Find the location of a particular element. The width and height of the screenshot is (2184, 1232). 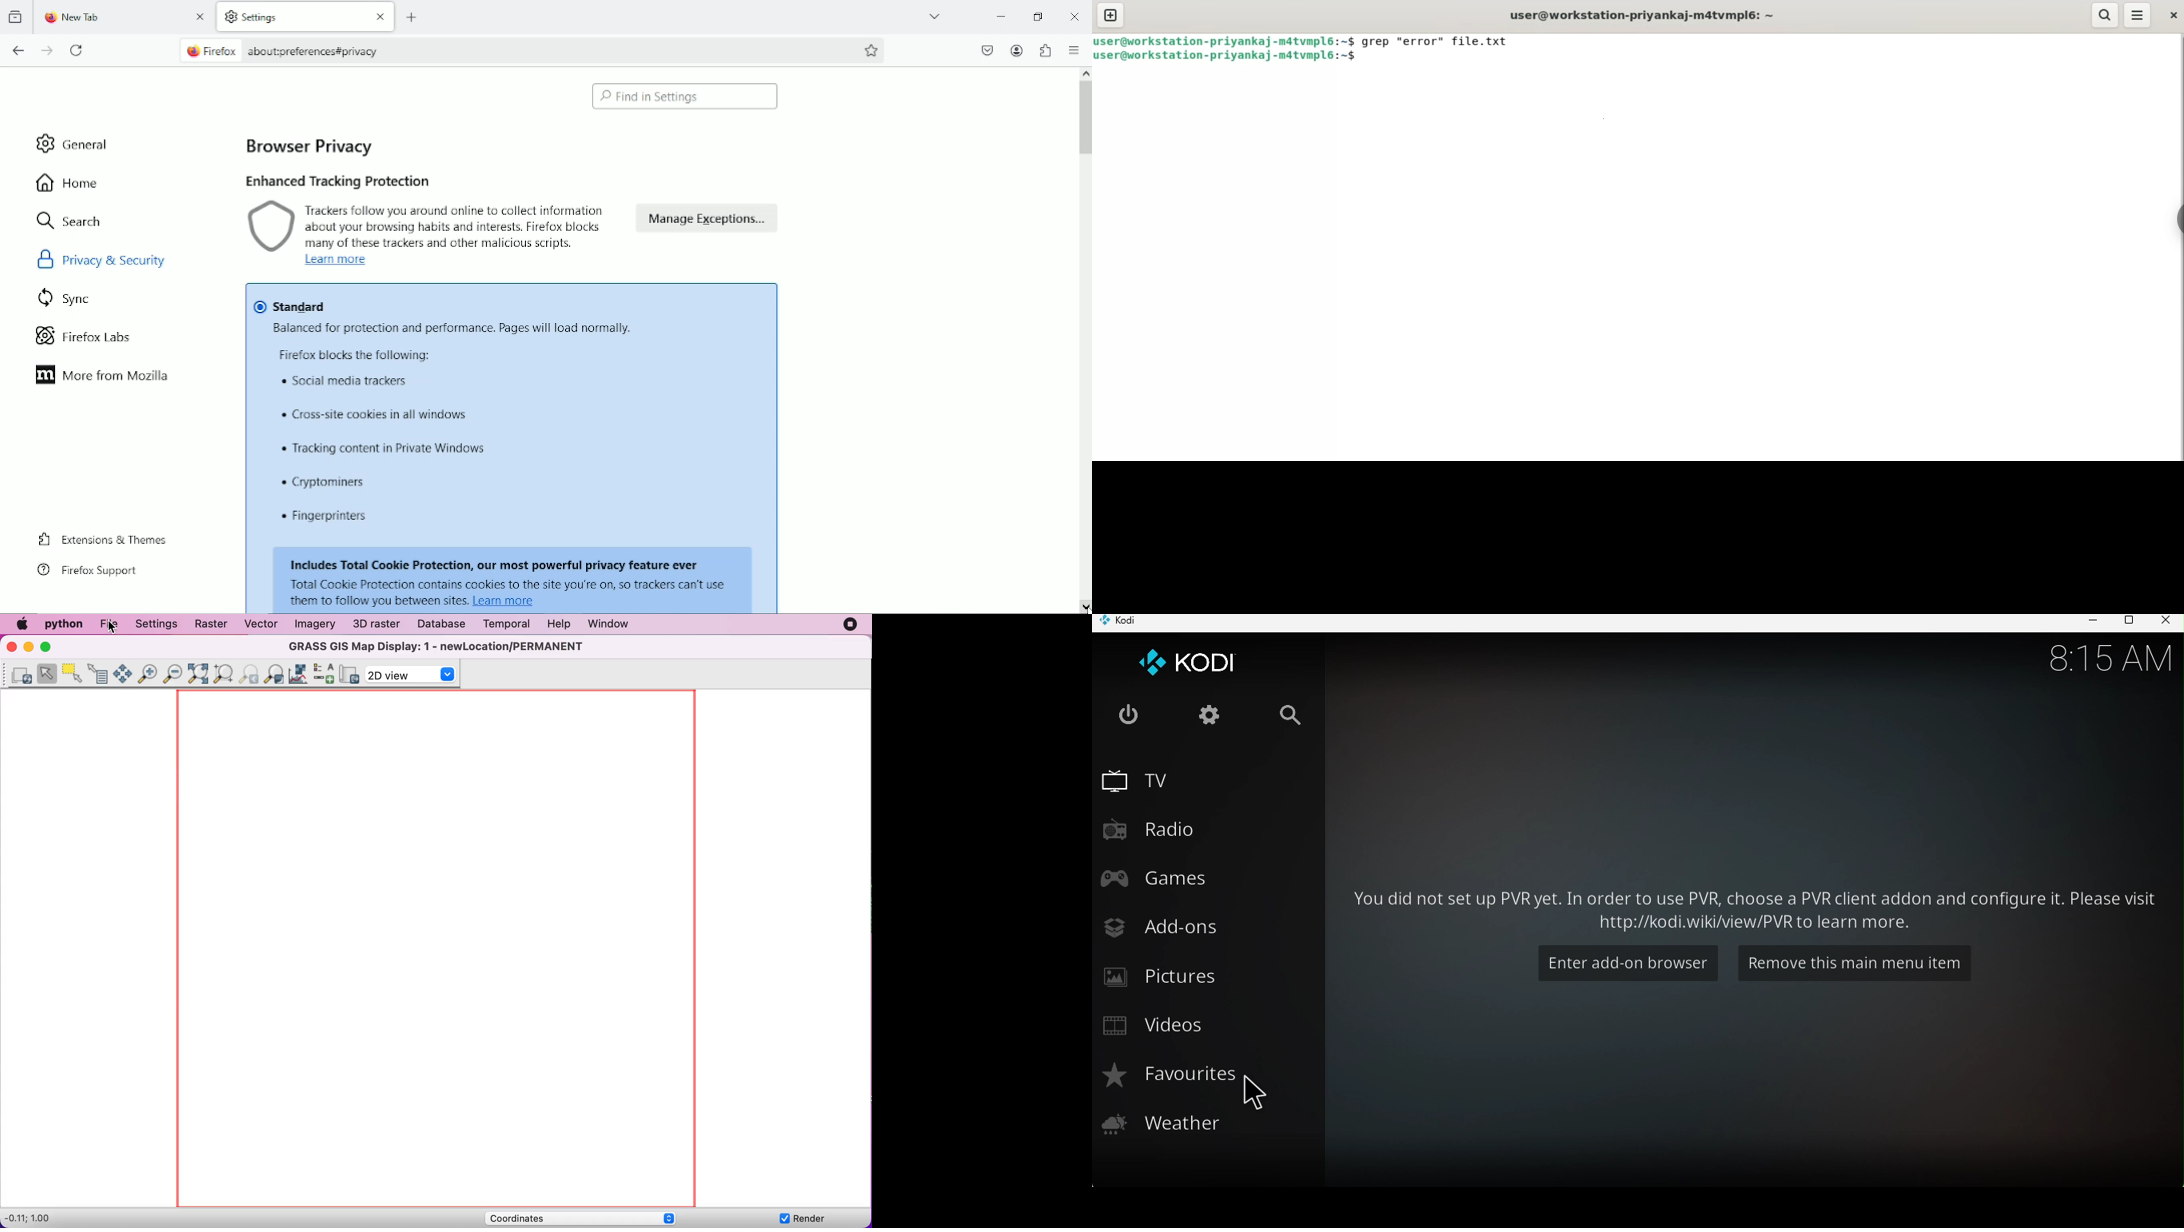

scroll down is located at coordinates (1085, 605).